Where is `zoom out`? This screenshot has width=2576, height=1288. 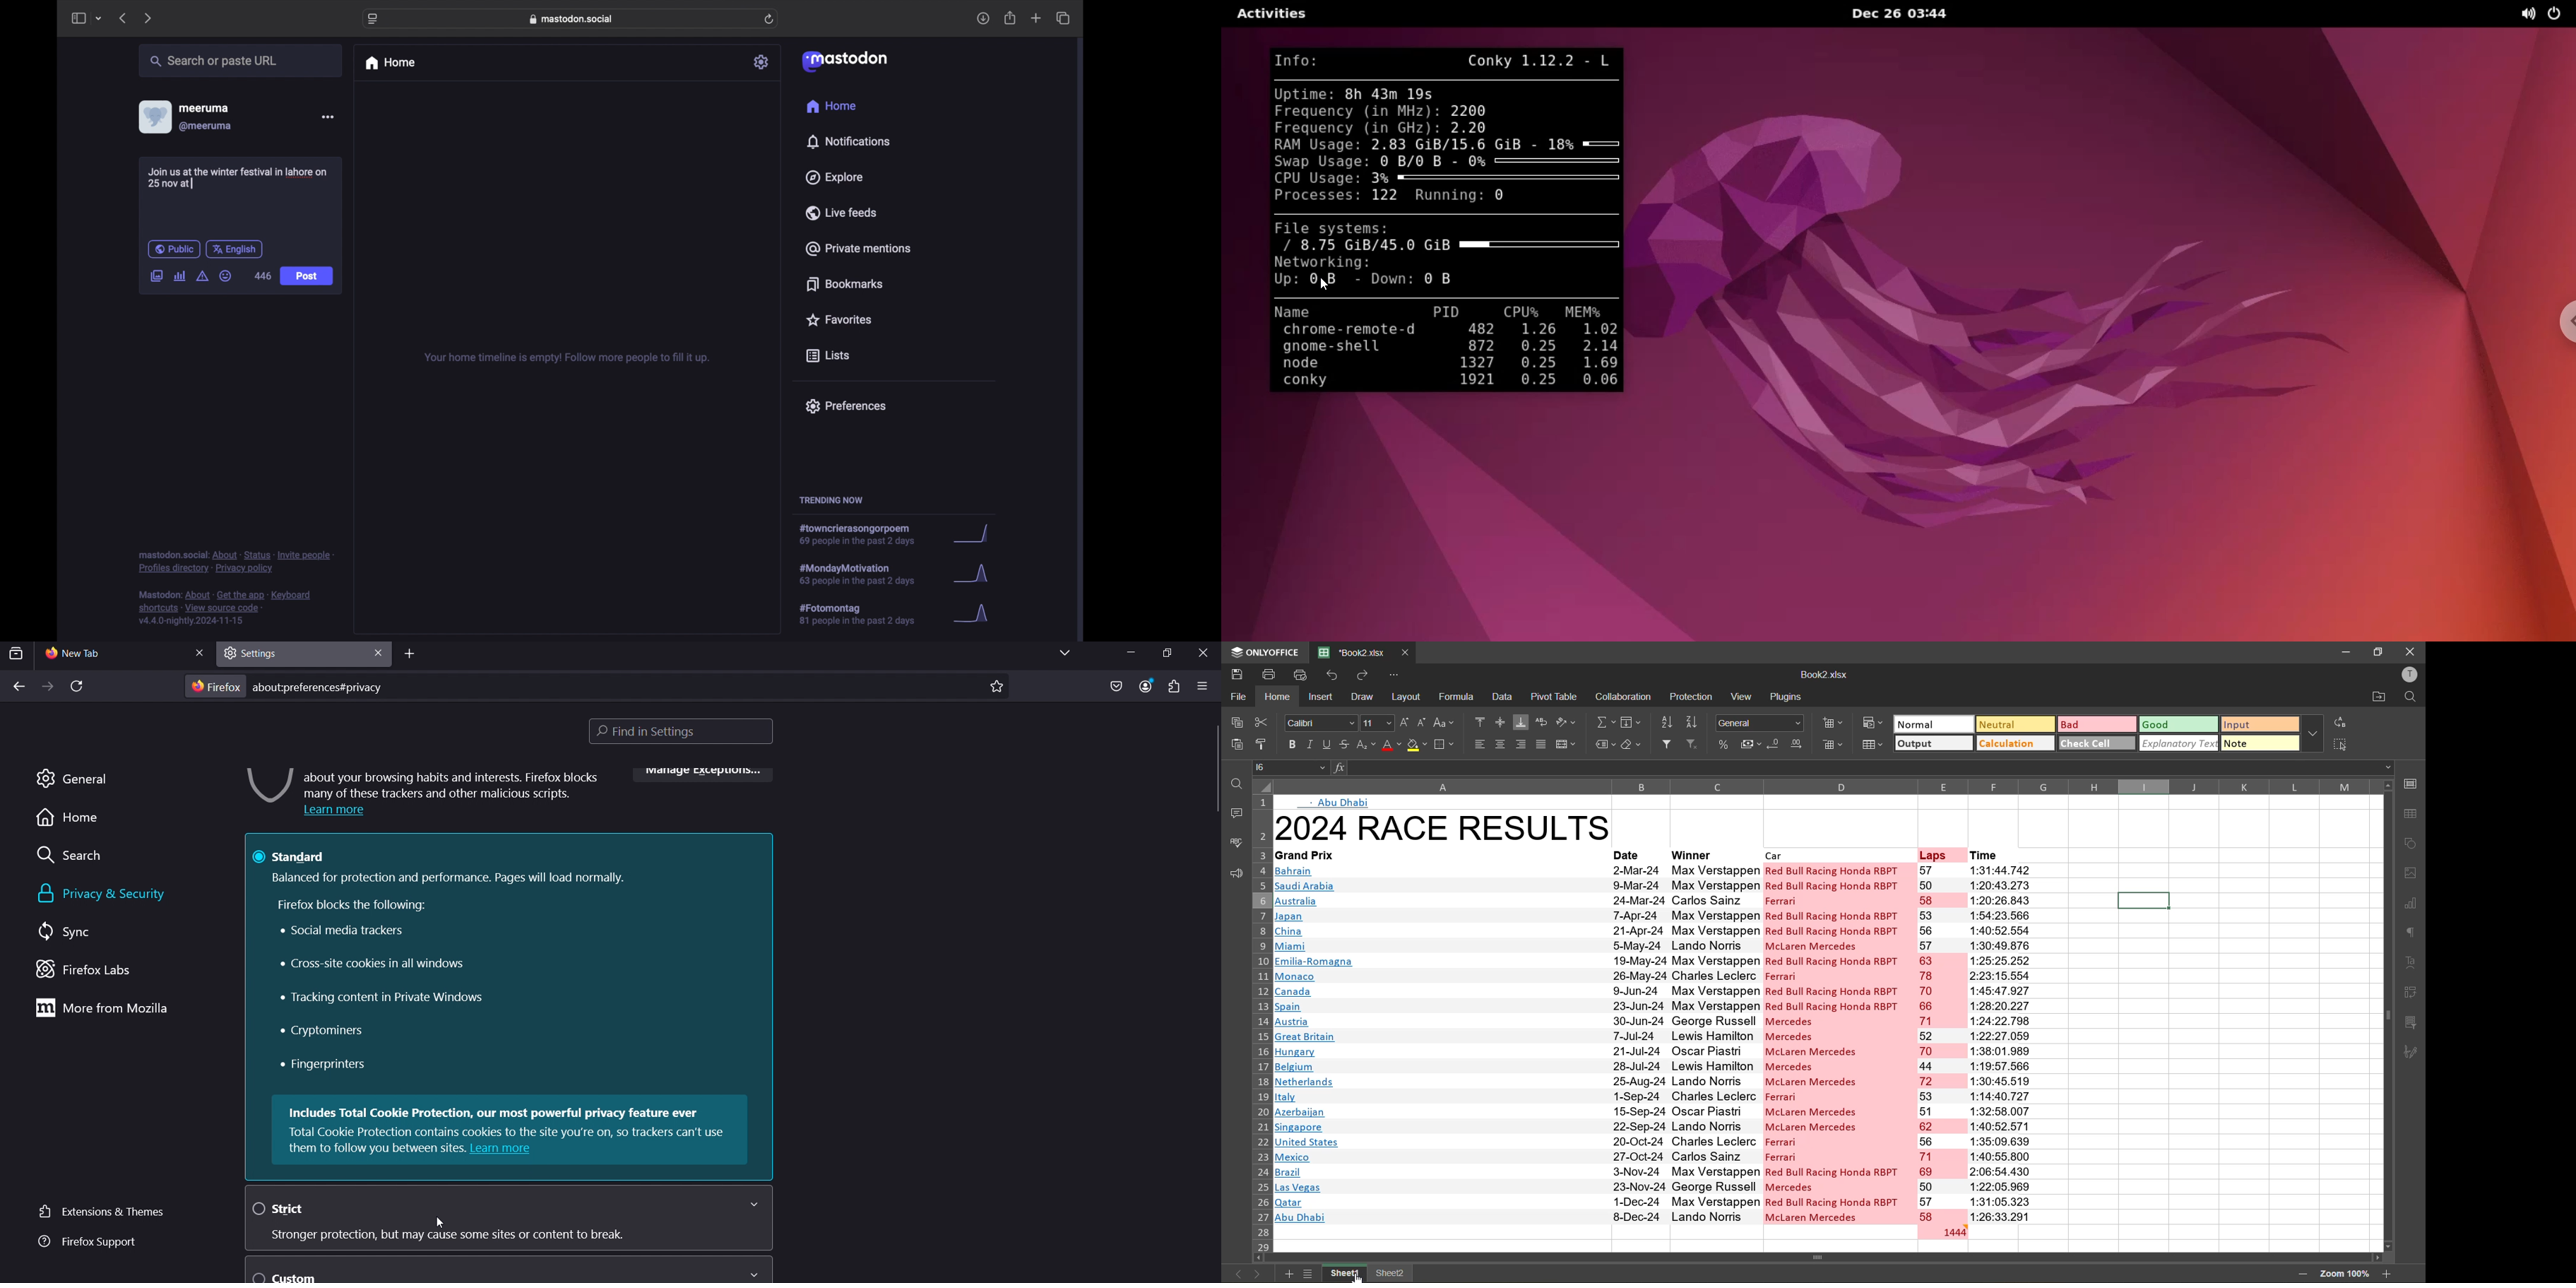 zoom out is located at coordinates (2303, 1275).